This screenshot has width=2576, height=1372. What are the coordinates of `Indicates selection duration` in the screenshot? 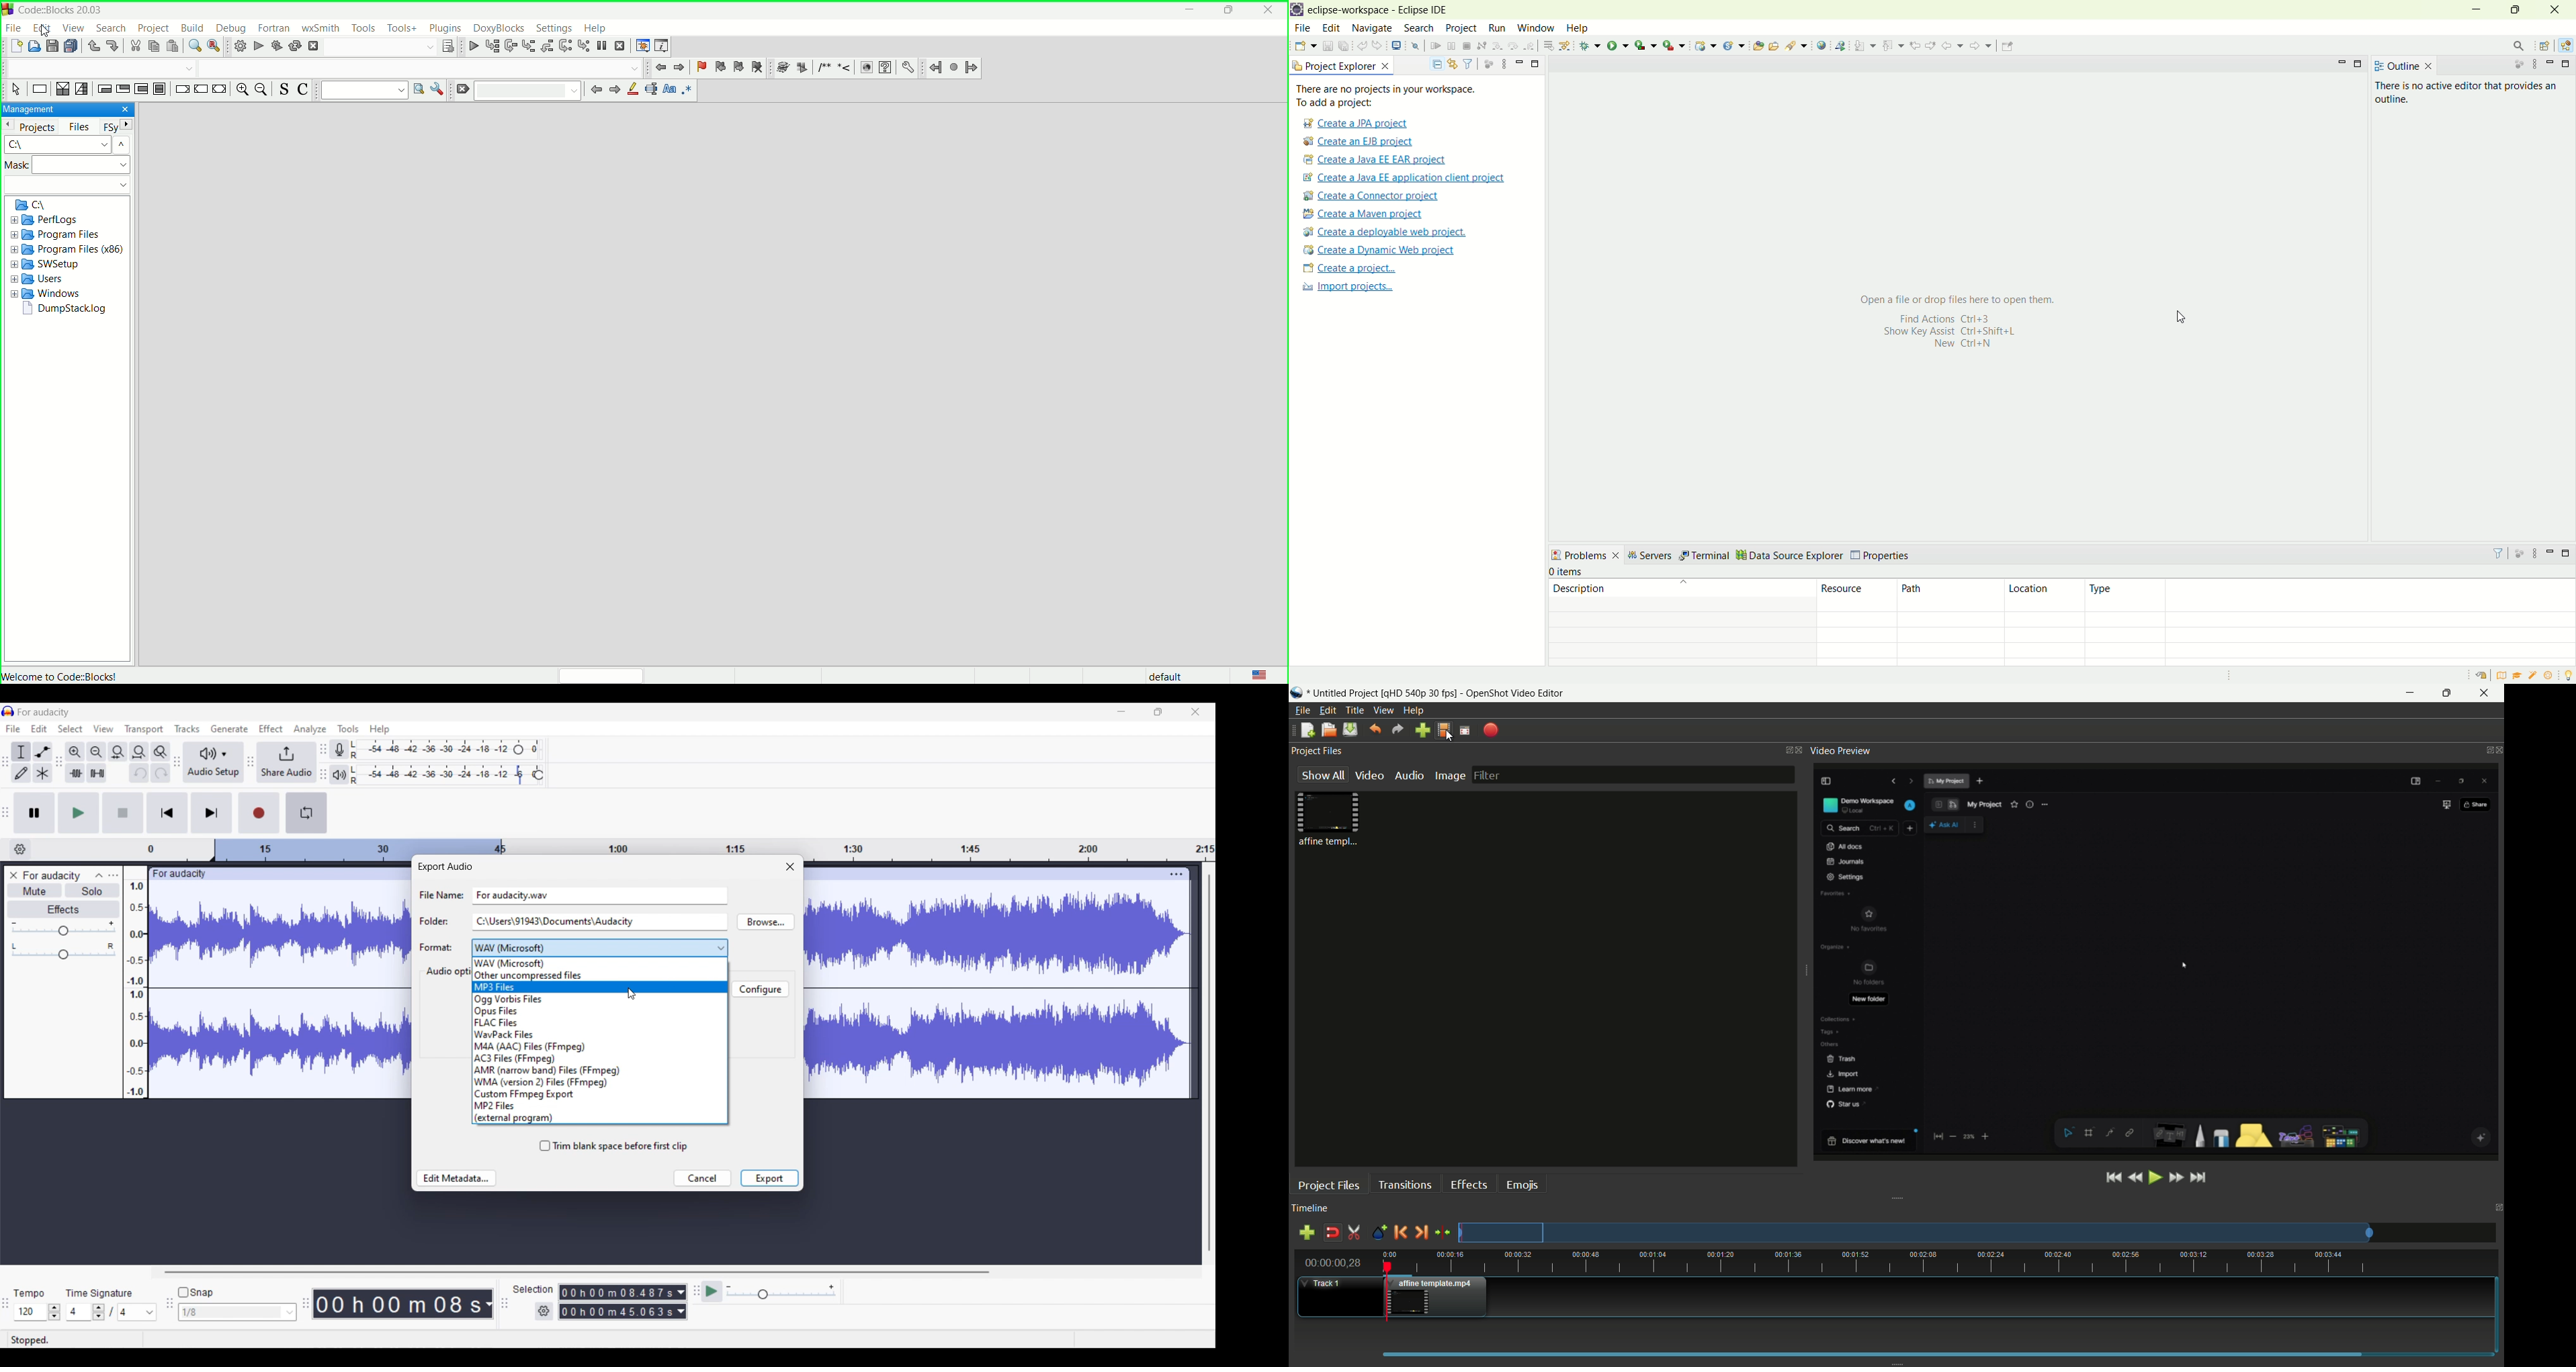 It's located at (533, 1290).